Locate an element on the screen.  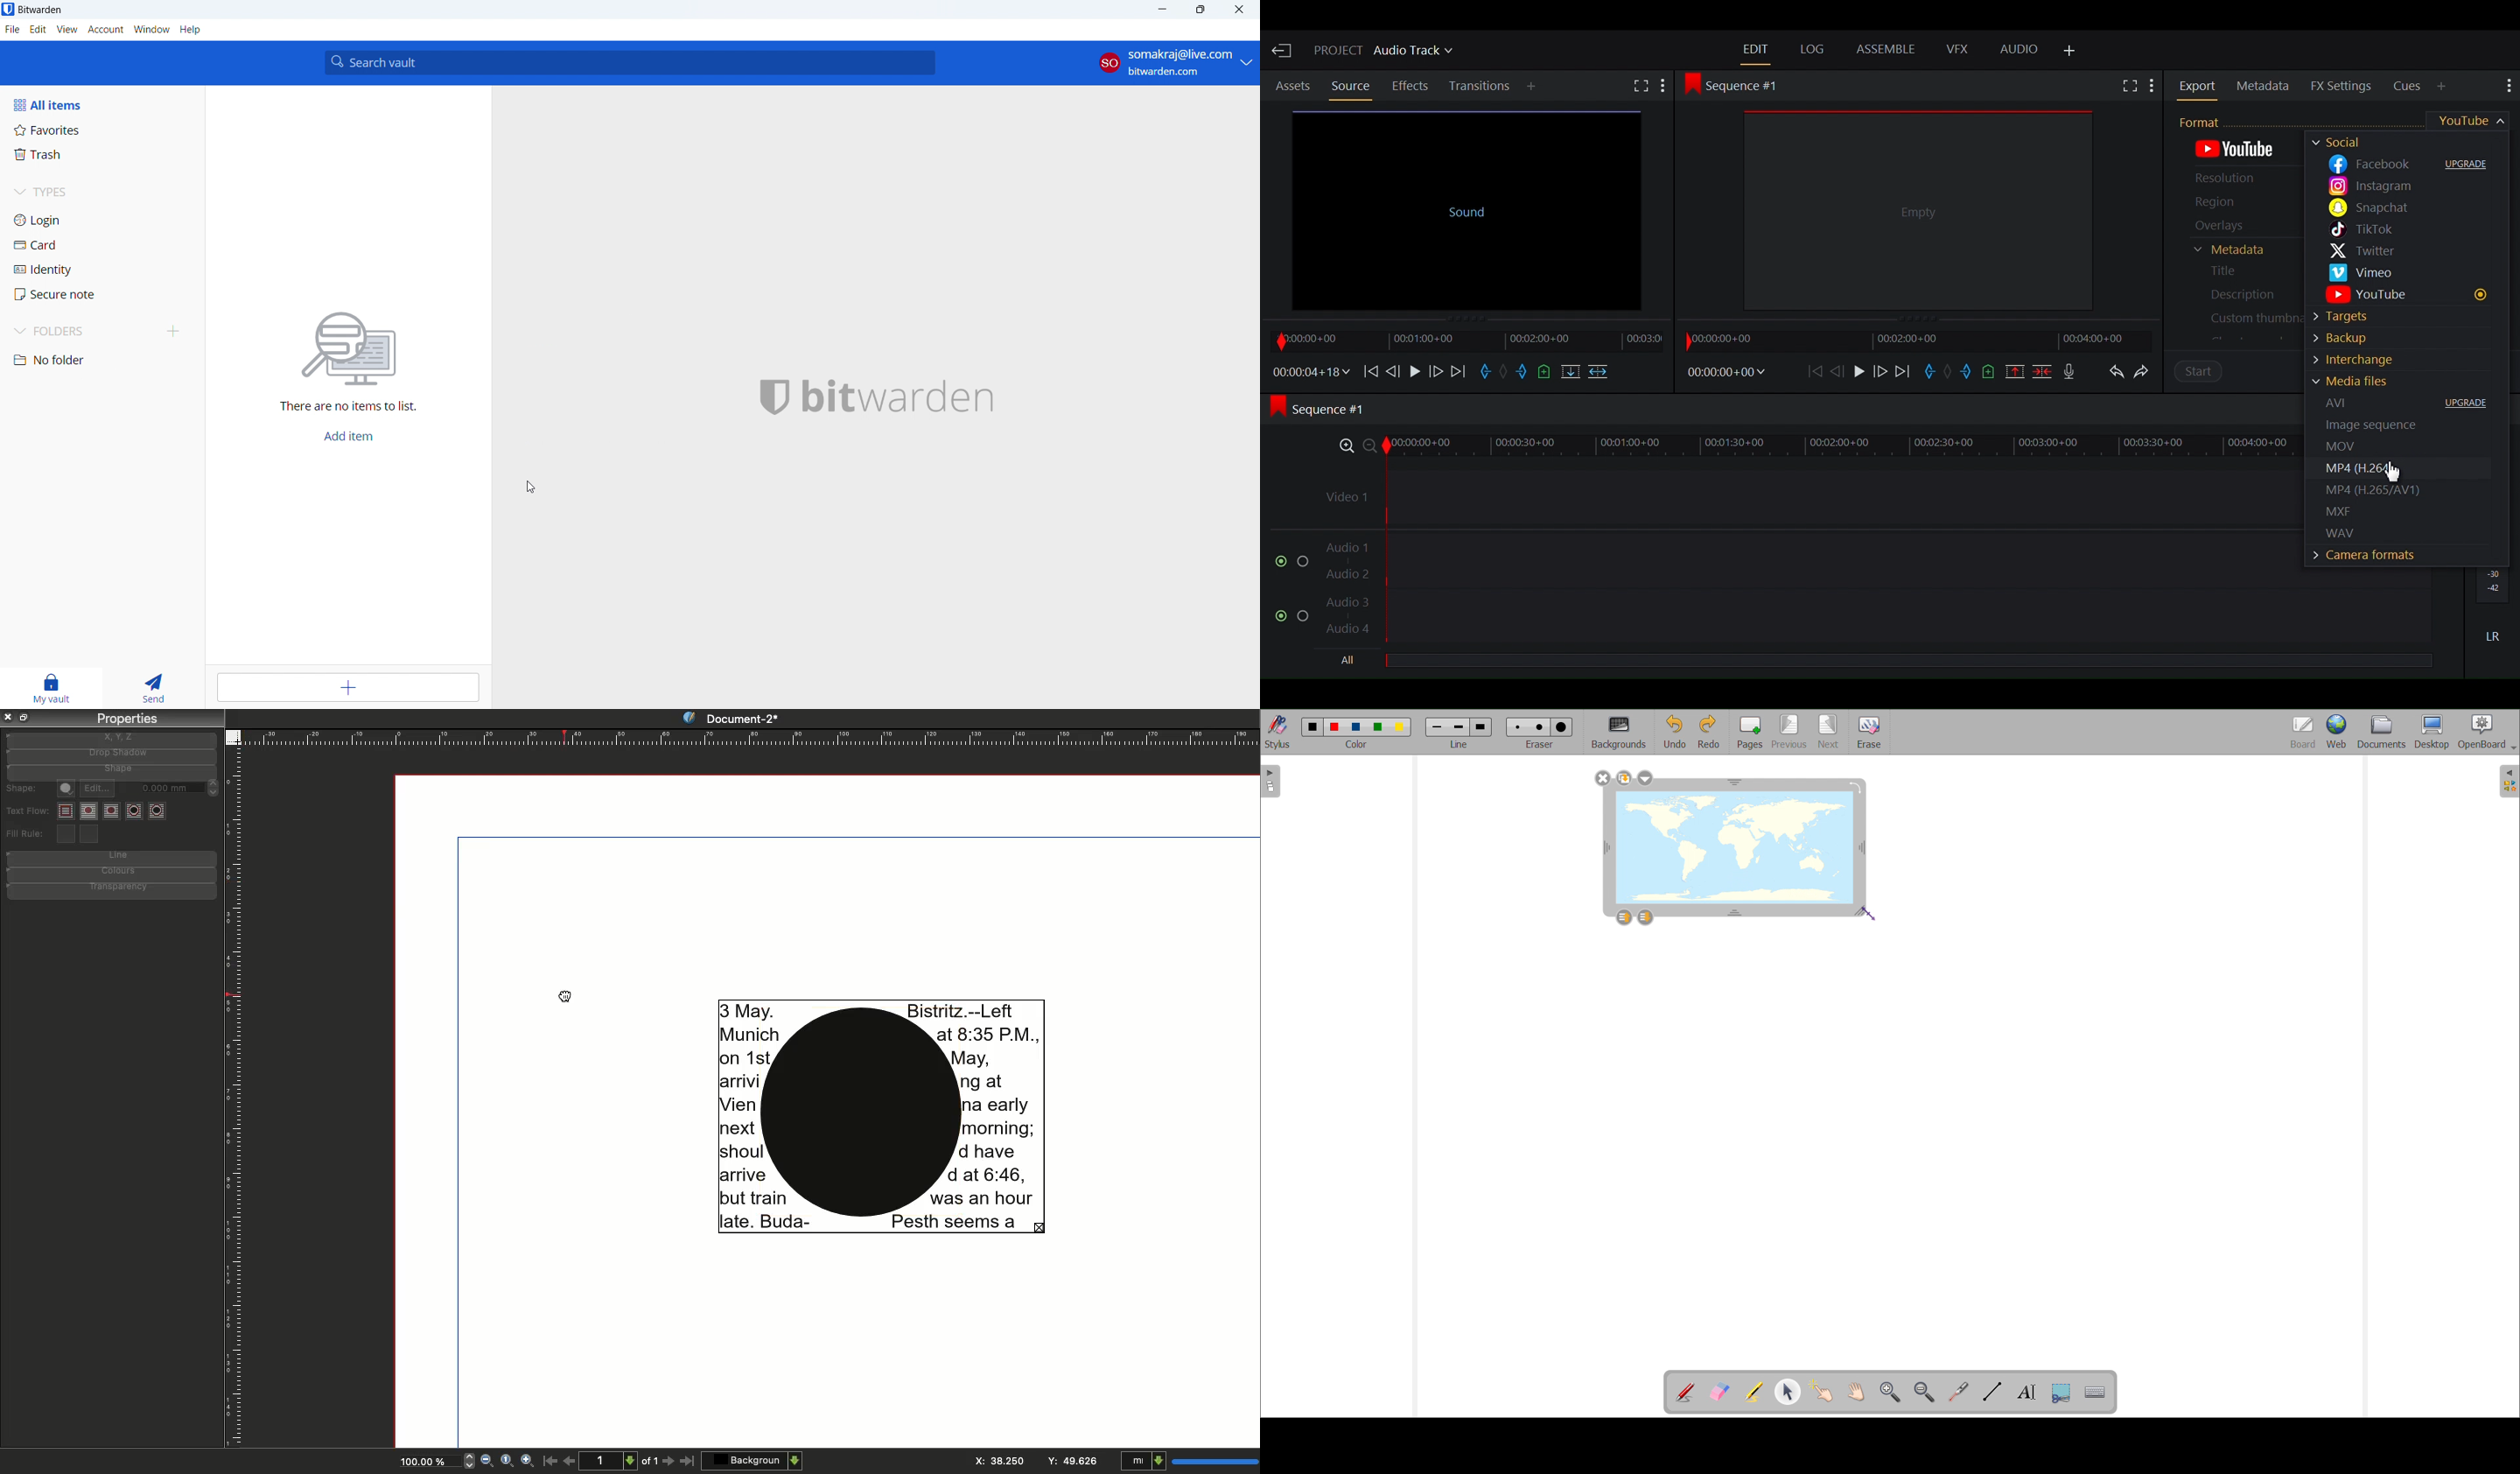
Move Backward is located at coordinates (1370, 370).